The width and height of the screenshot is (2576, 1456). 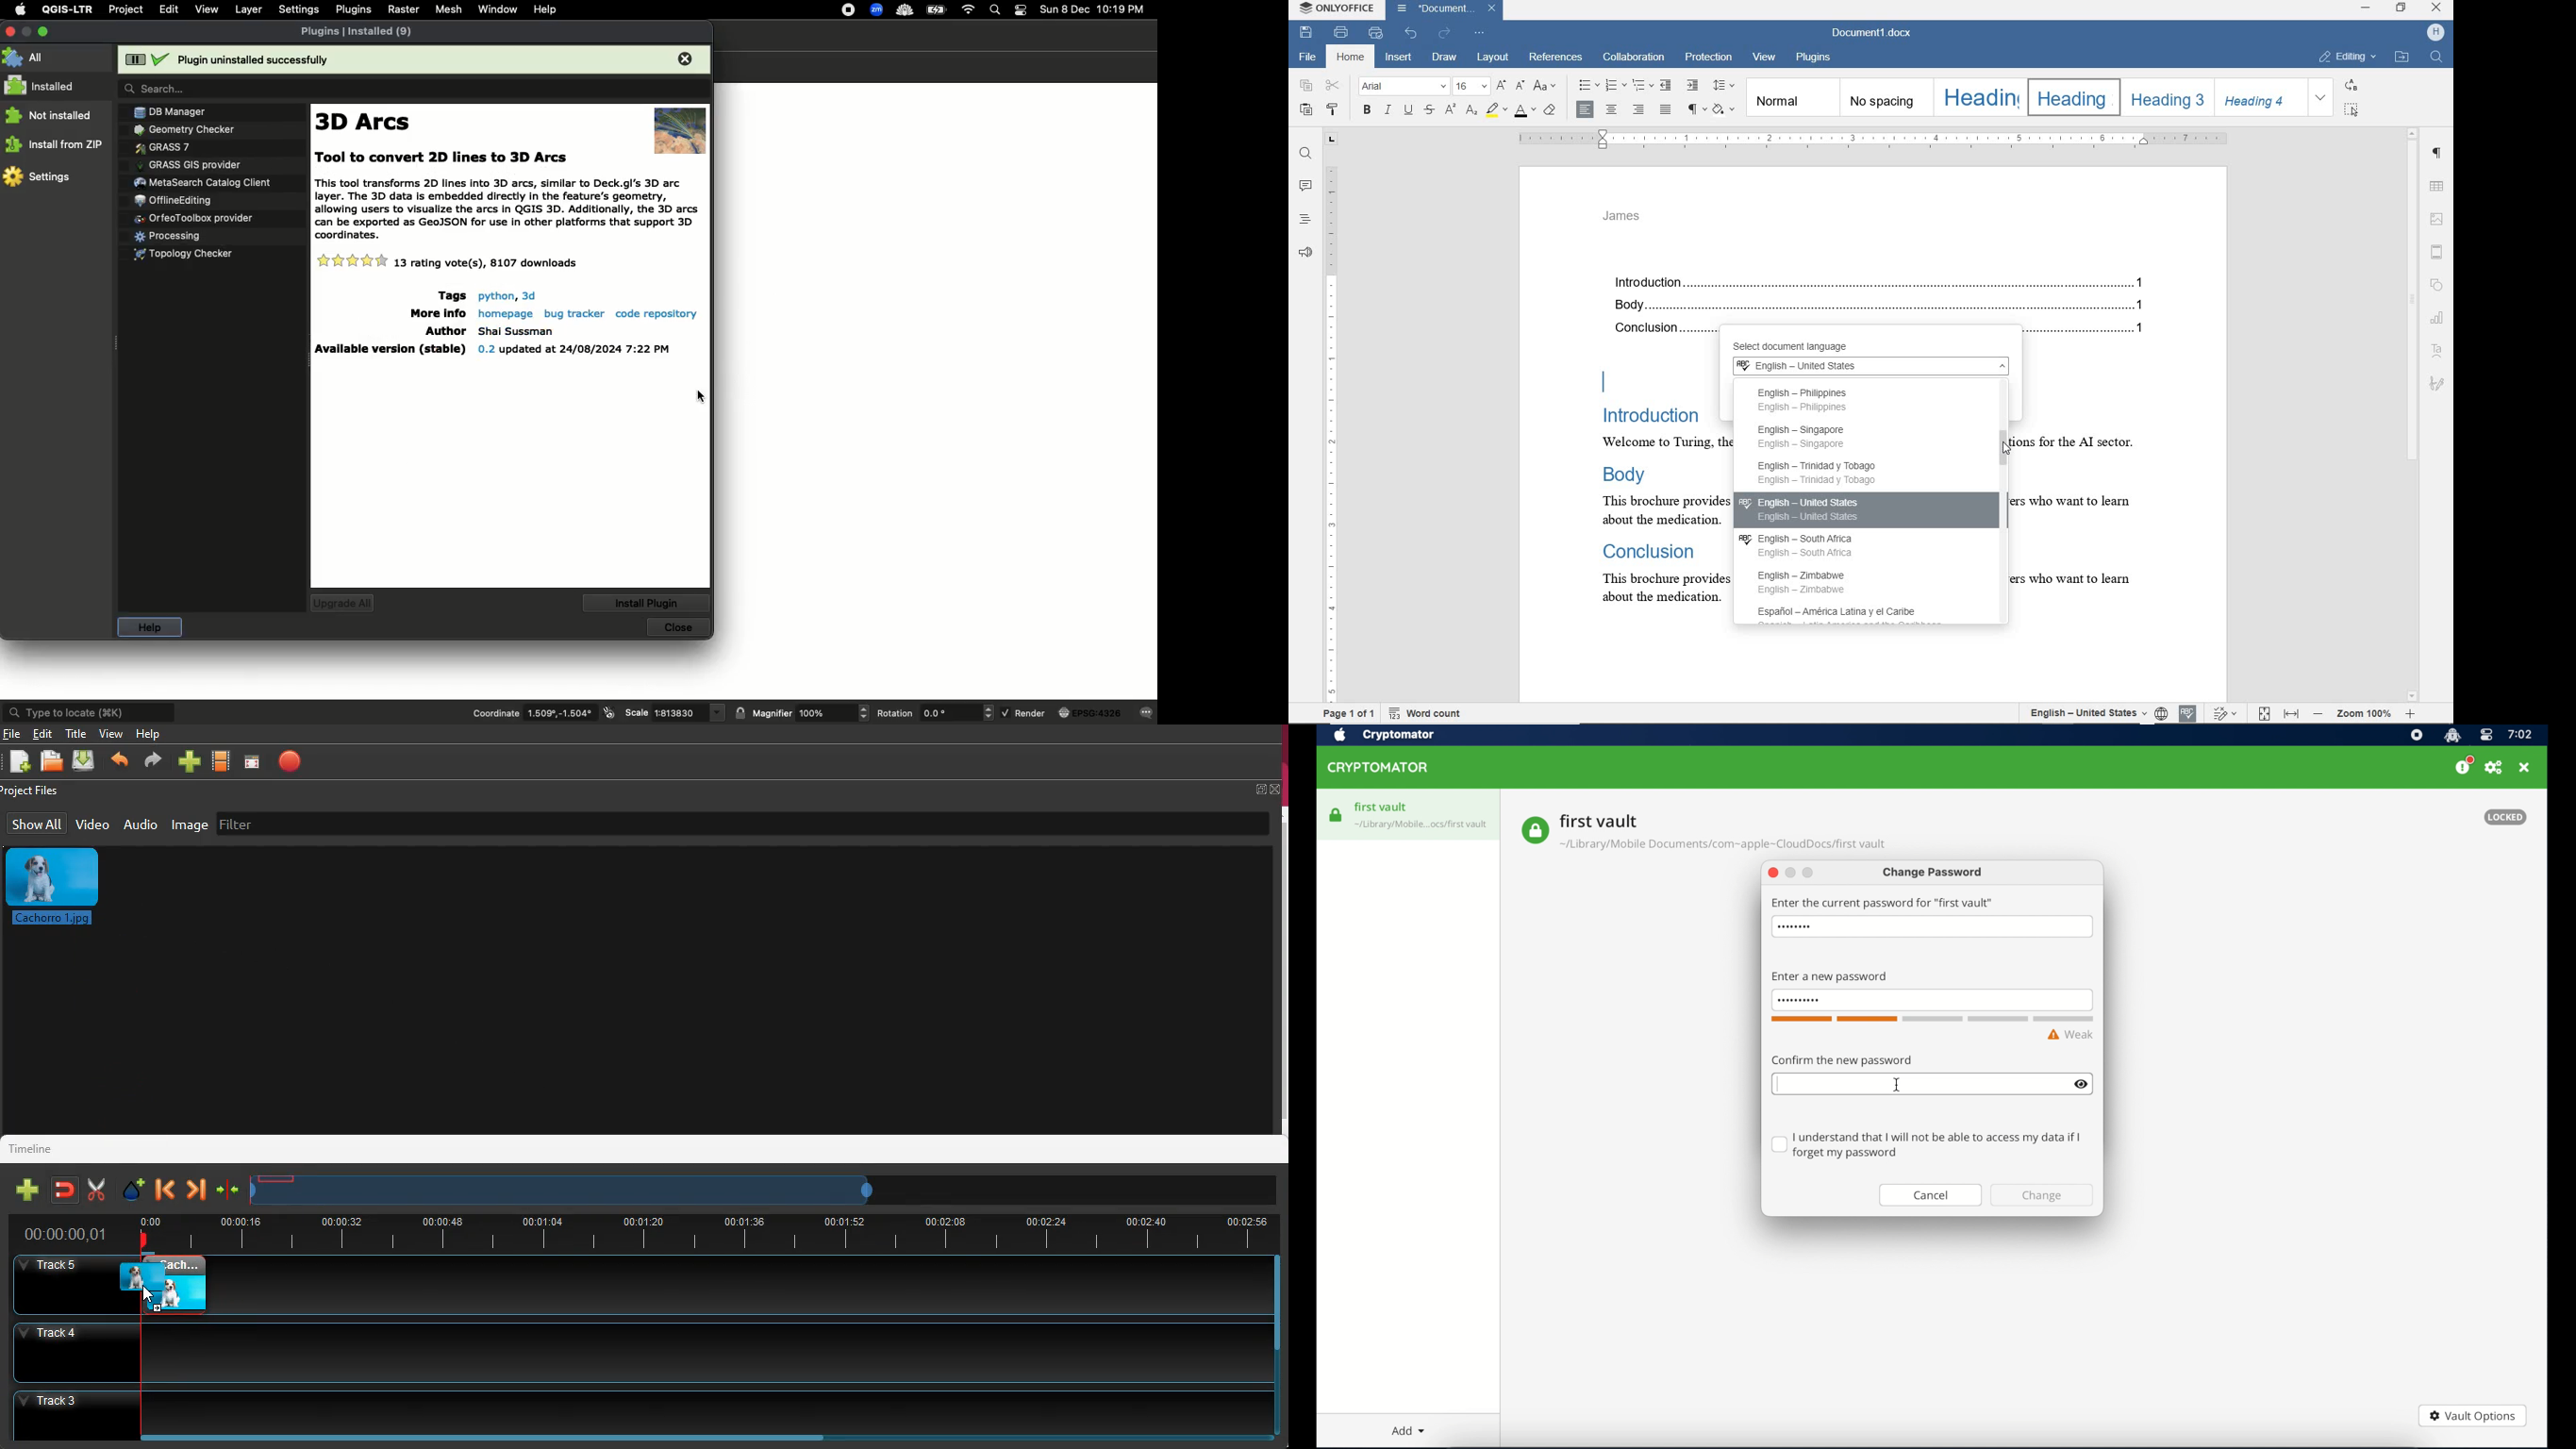 What do you see at coordinates (1934, 873) in the screenshot?
I see `change password` at bounding box center [1934, 873].